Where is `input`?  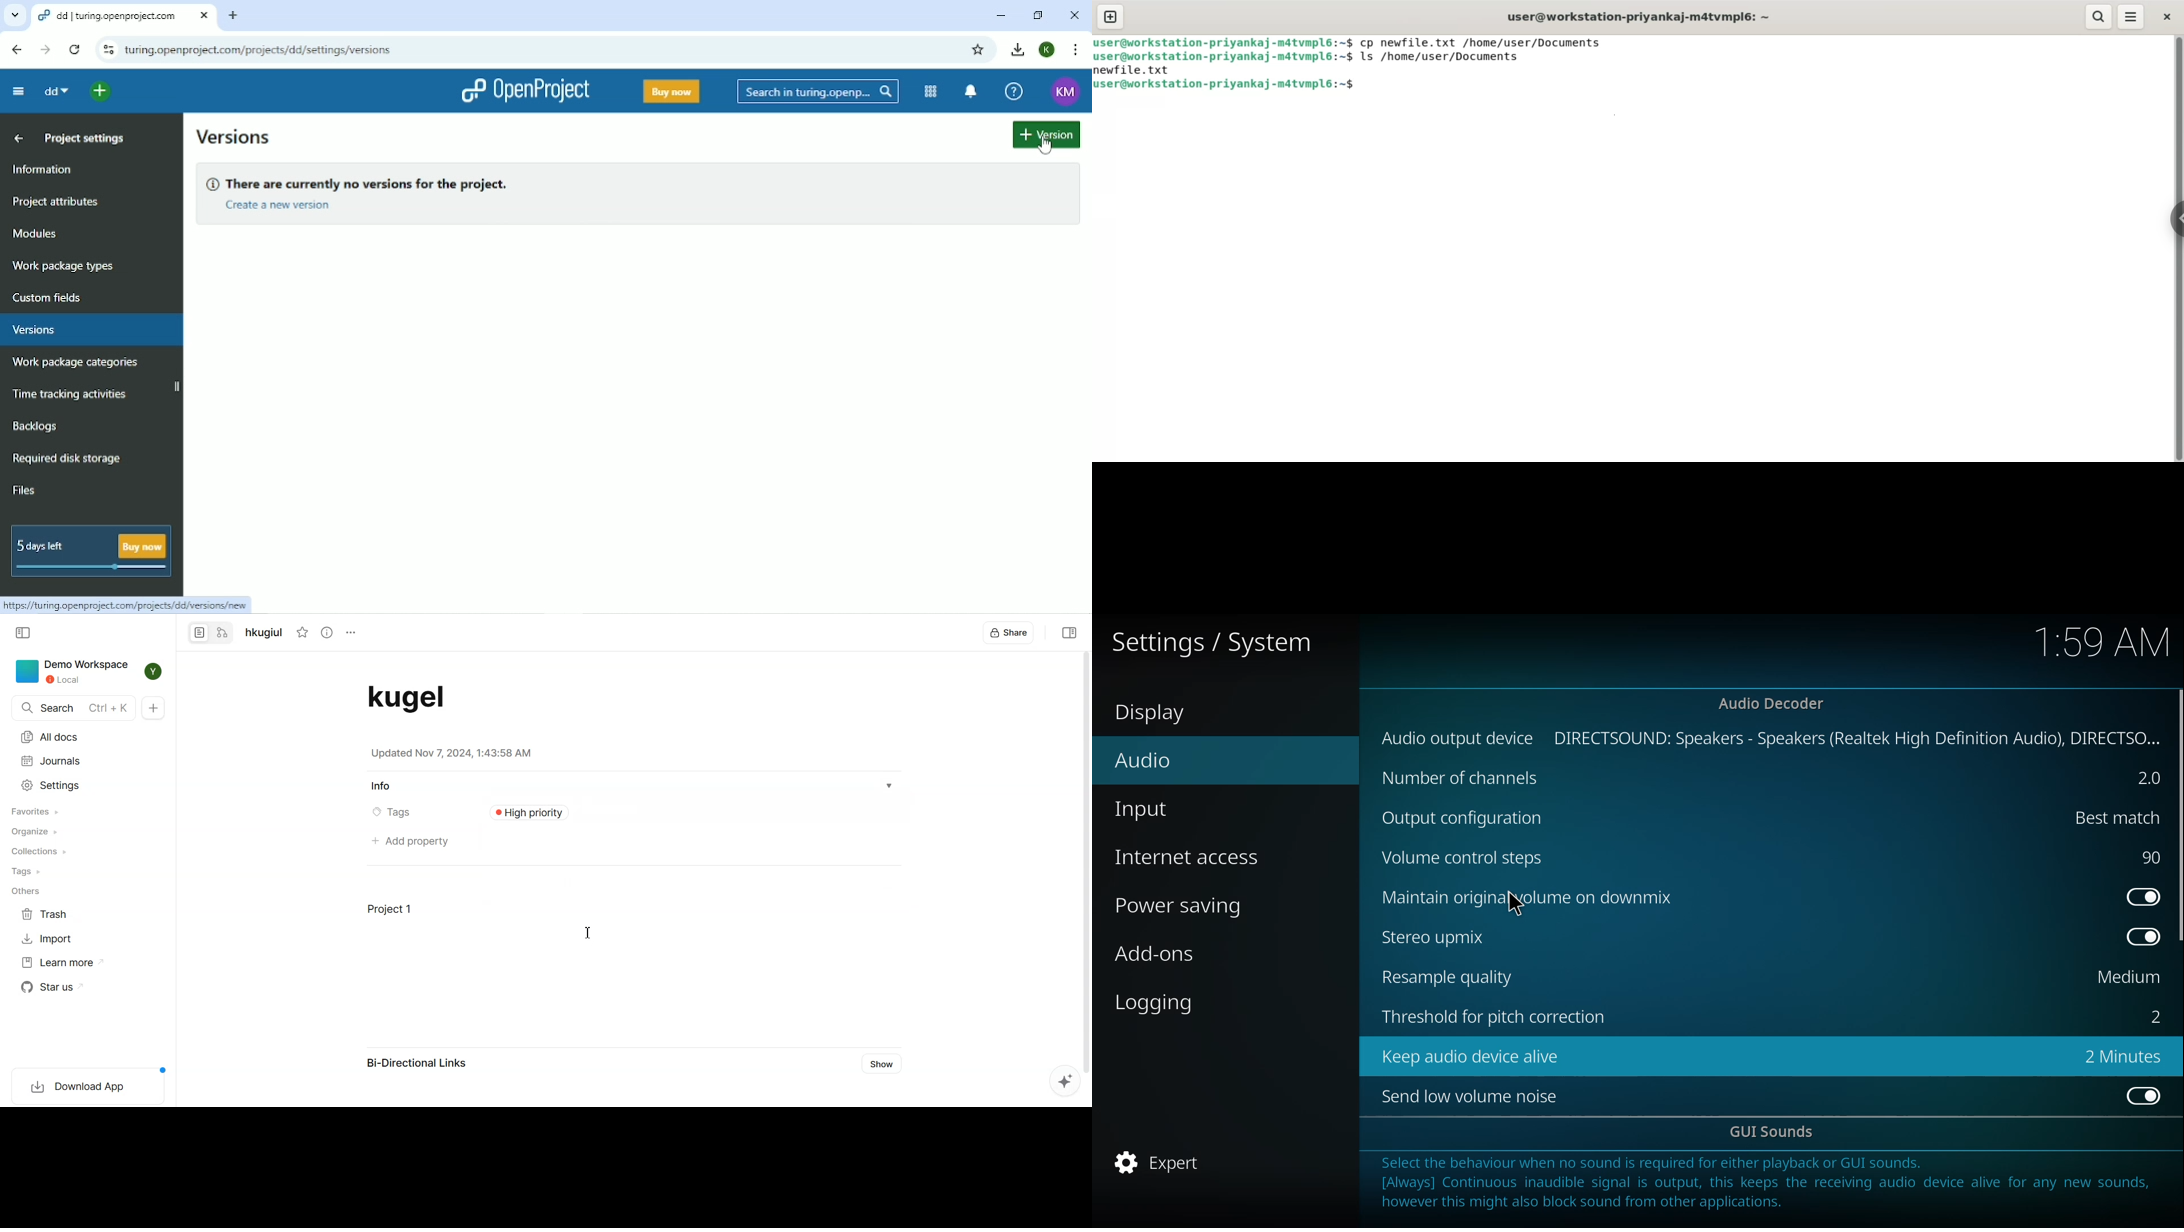
input is located at coordinates (1144, 810).